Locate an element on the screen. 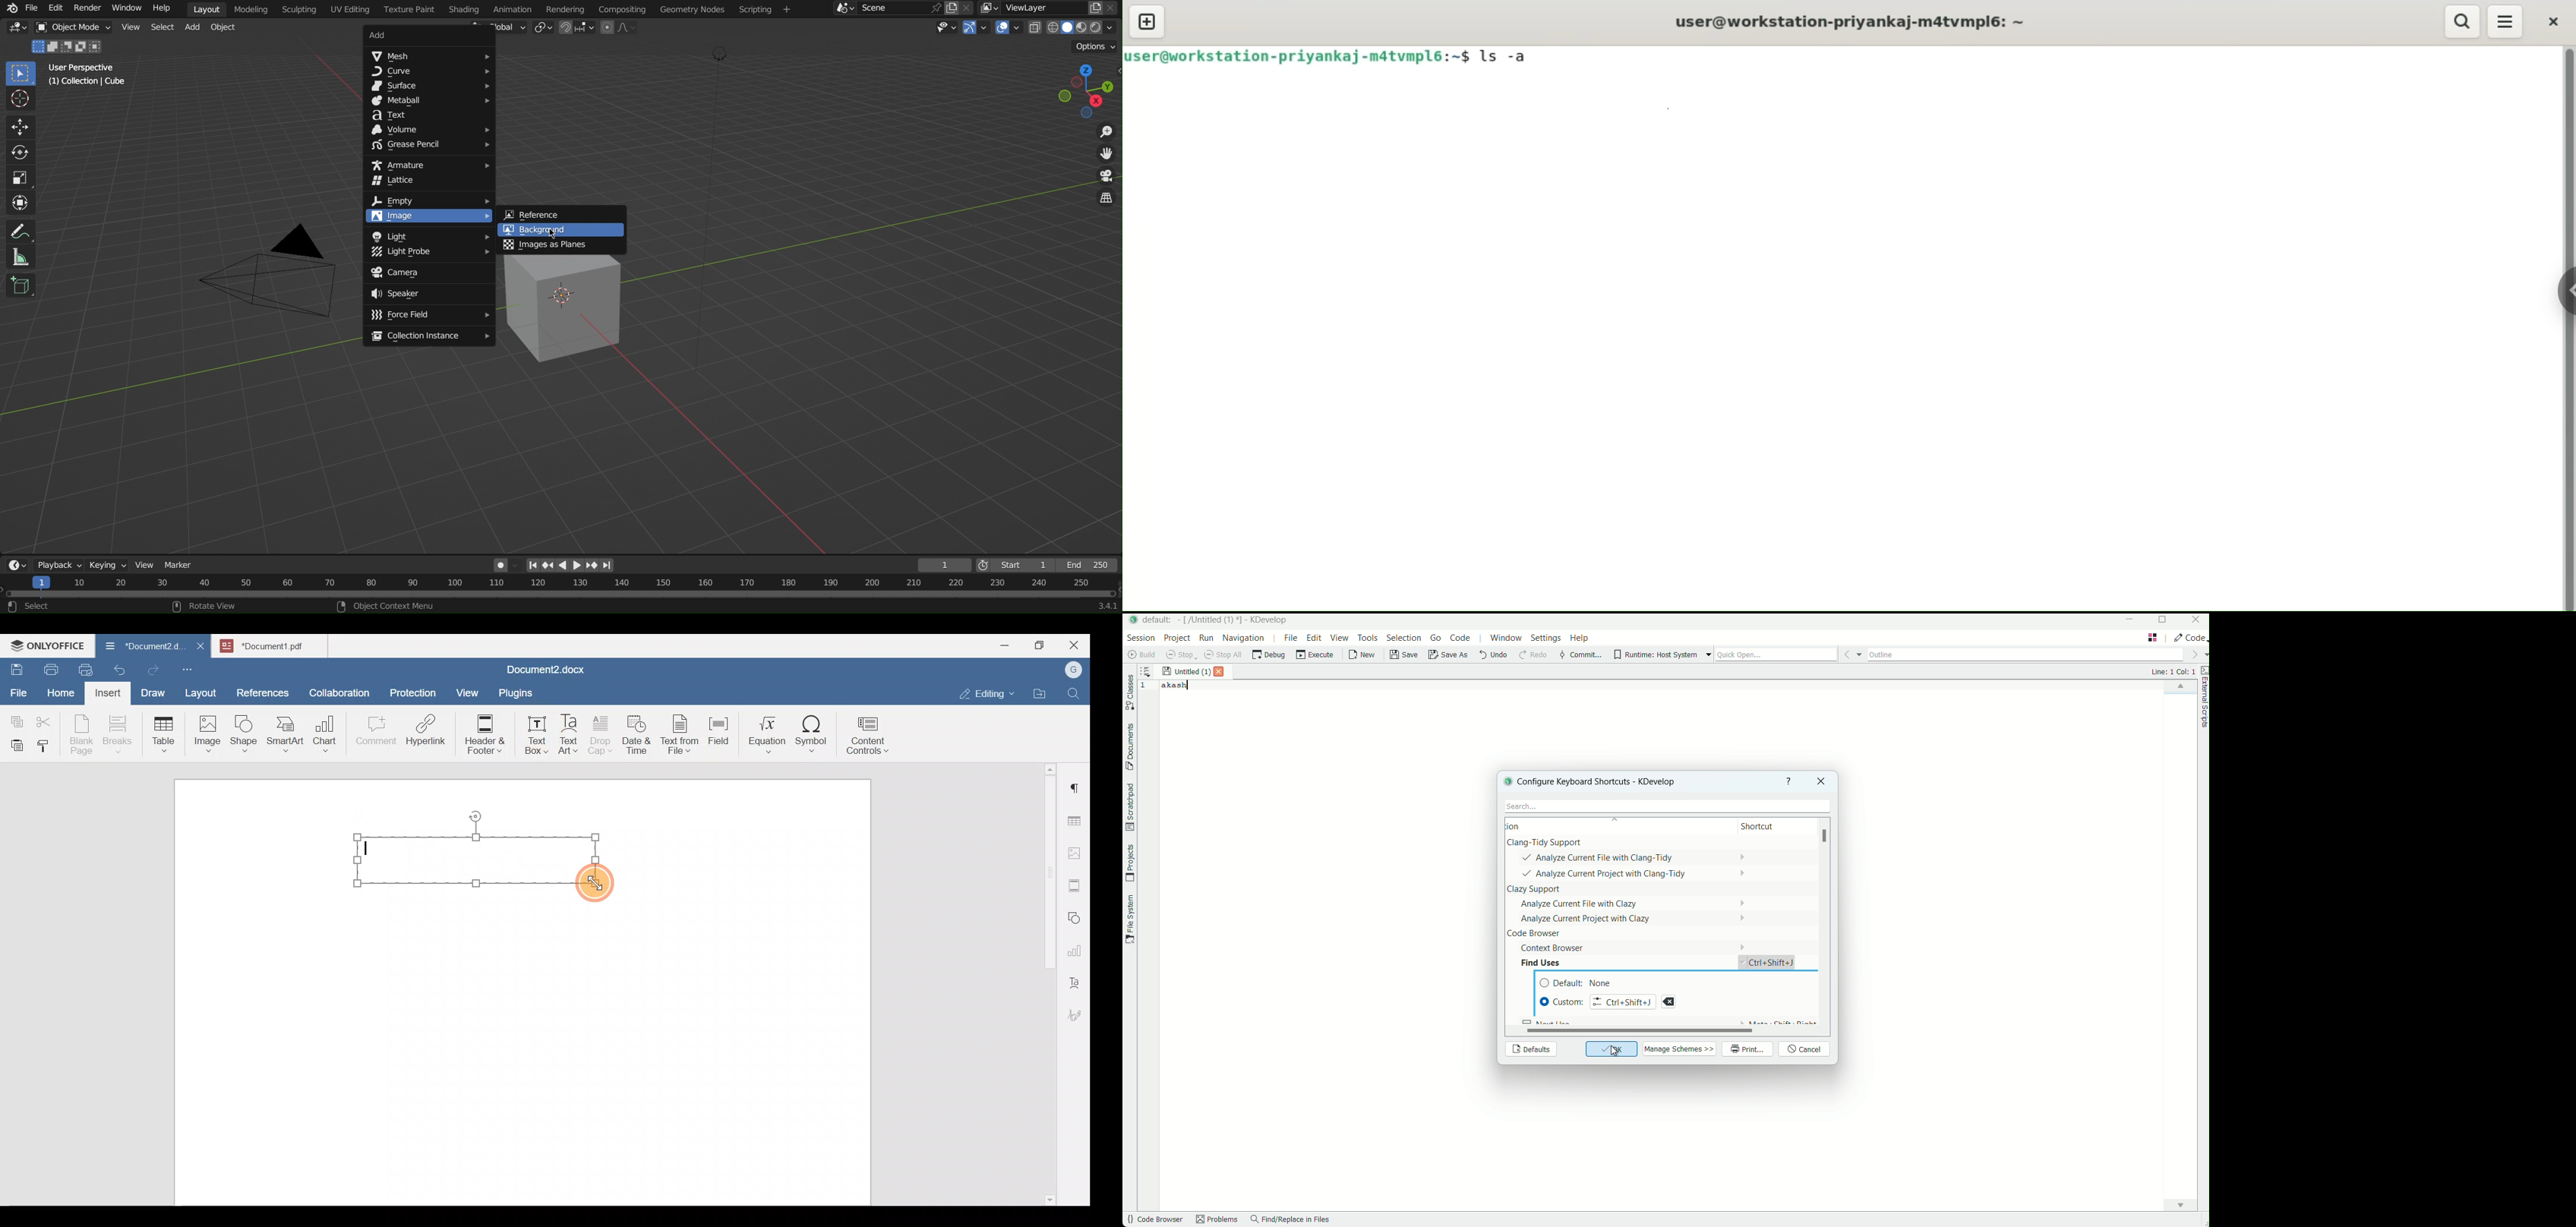  Scroll bar is located at coordinates (1046, 982).